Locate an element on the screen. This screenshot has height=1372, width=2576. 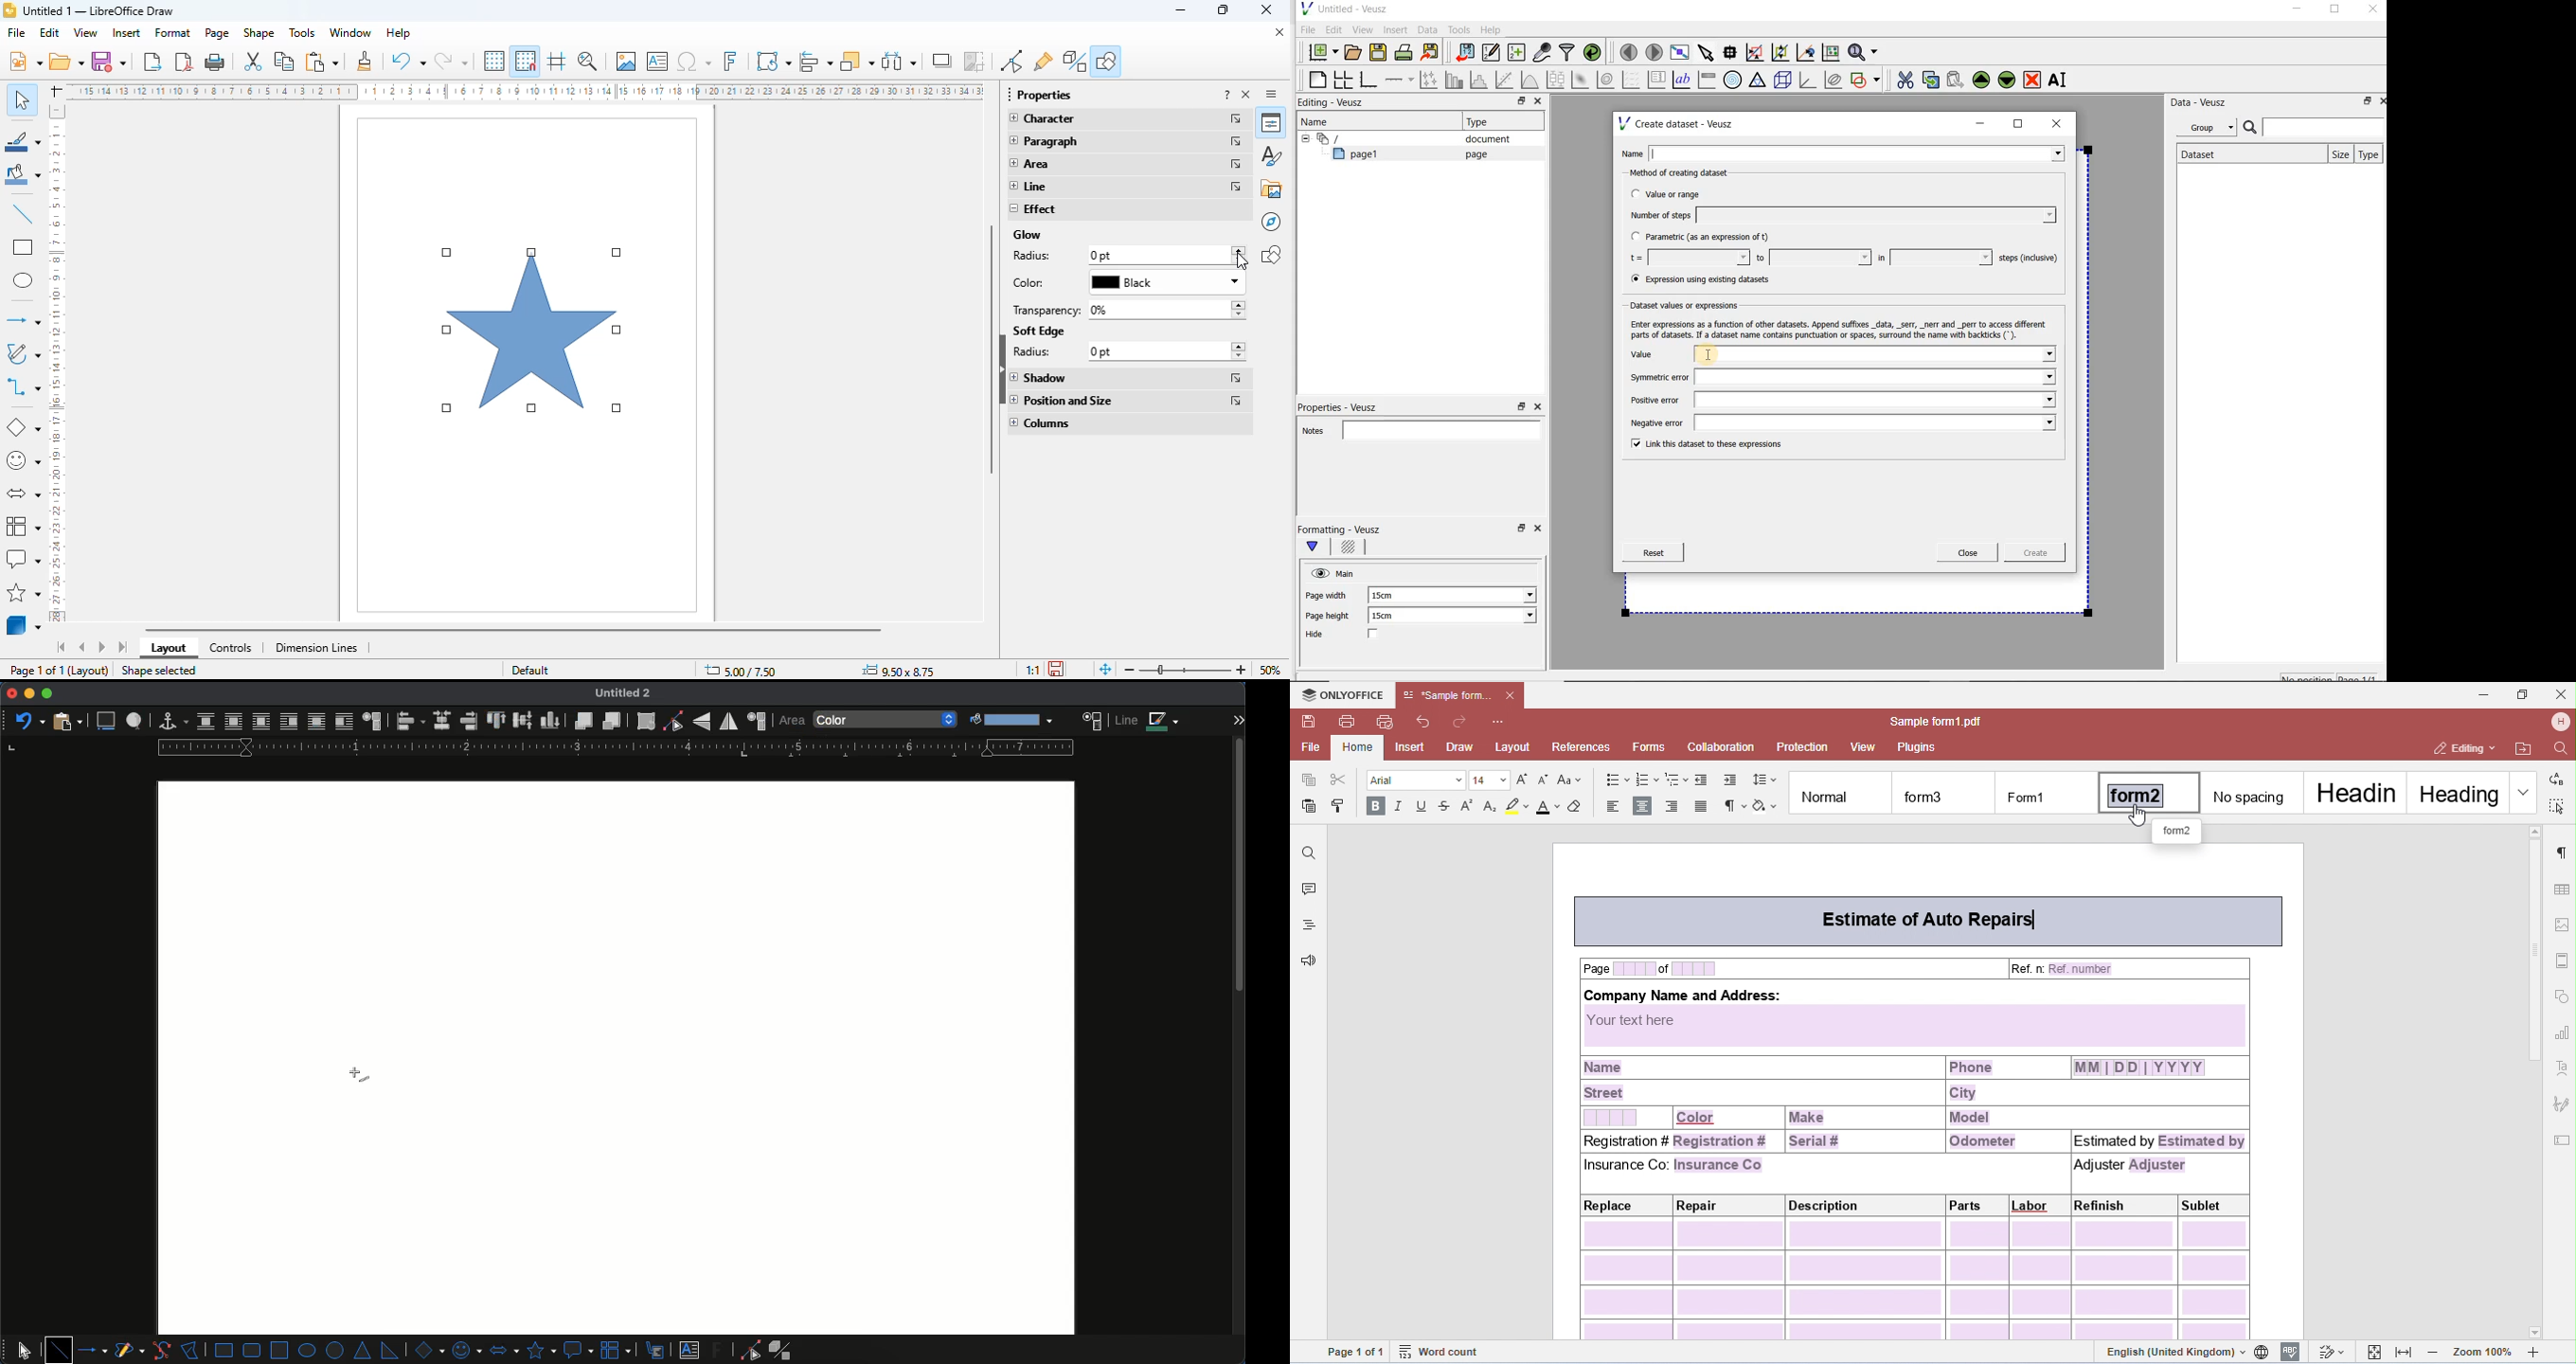
scroll to first sheet is located at coordinates (60, 648).